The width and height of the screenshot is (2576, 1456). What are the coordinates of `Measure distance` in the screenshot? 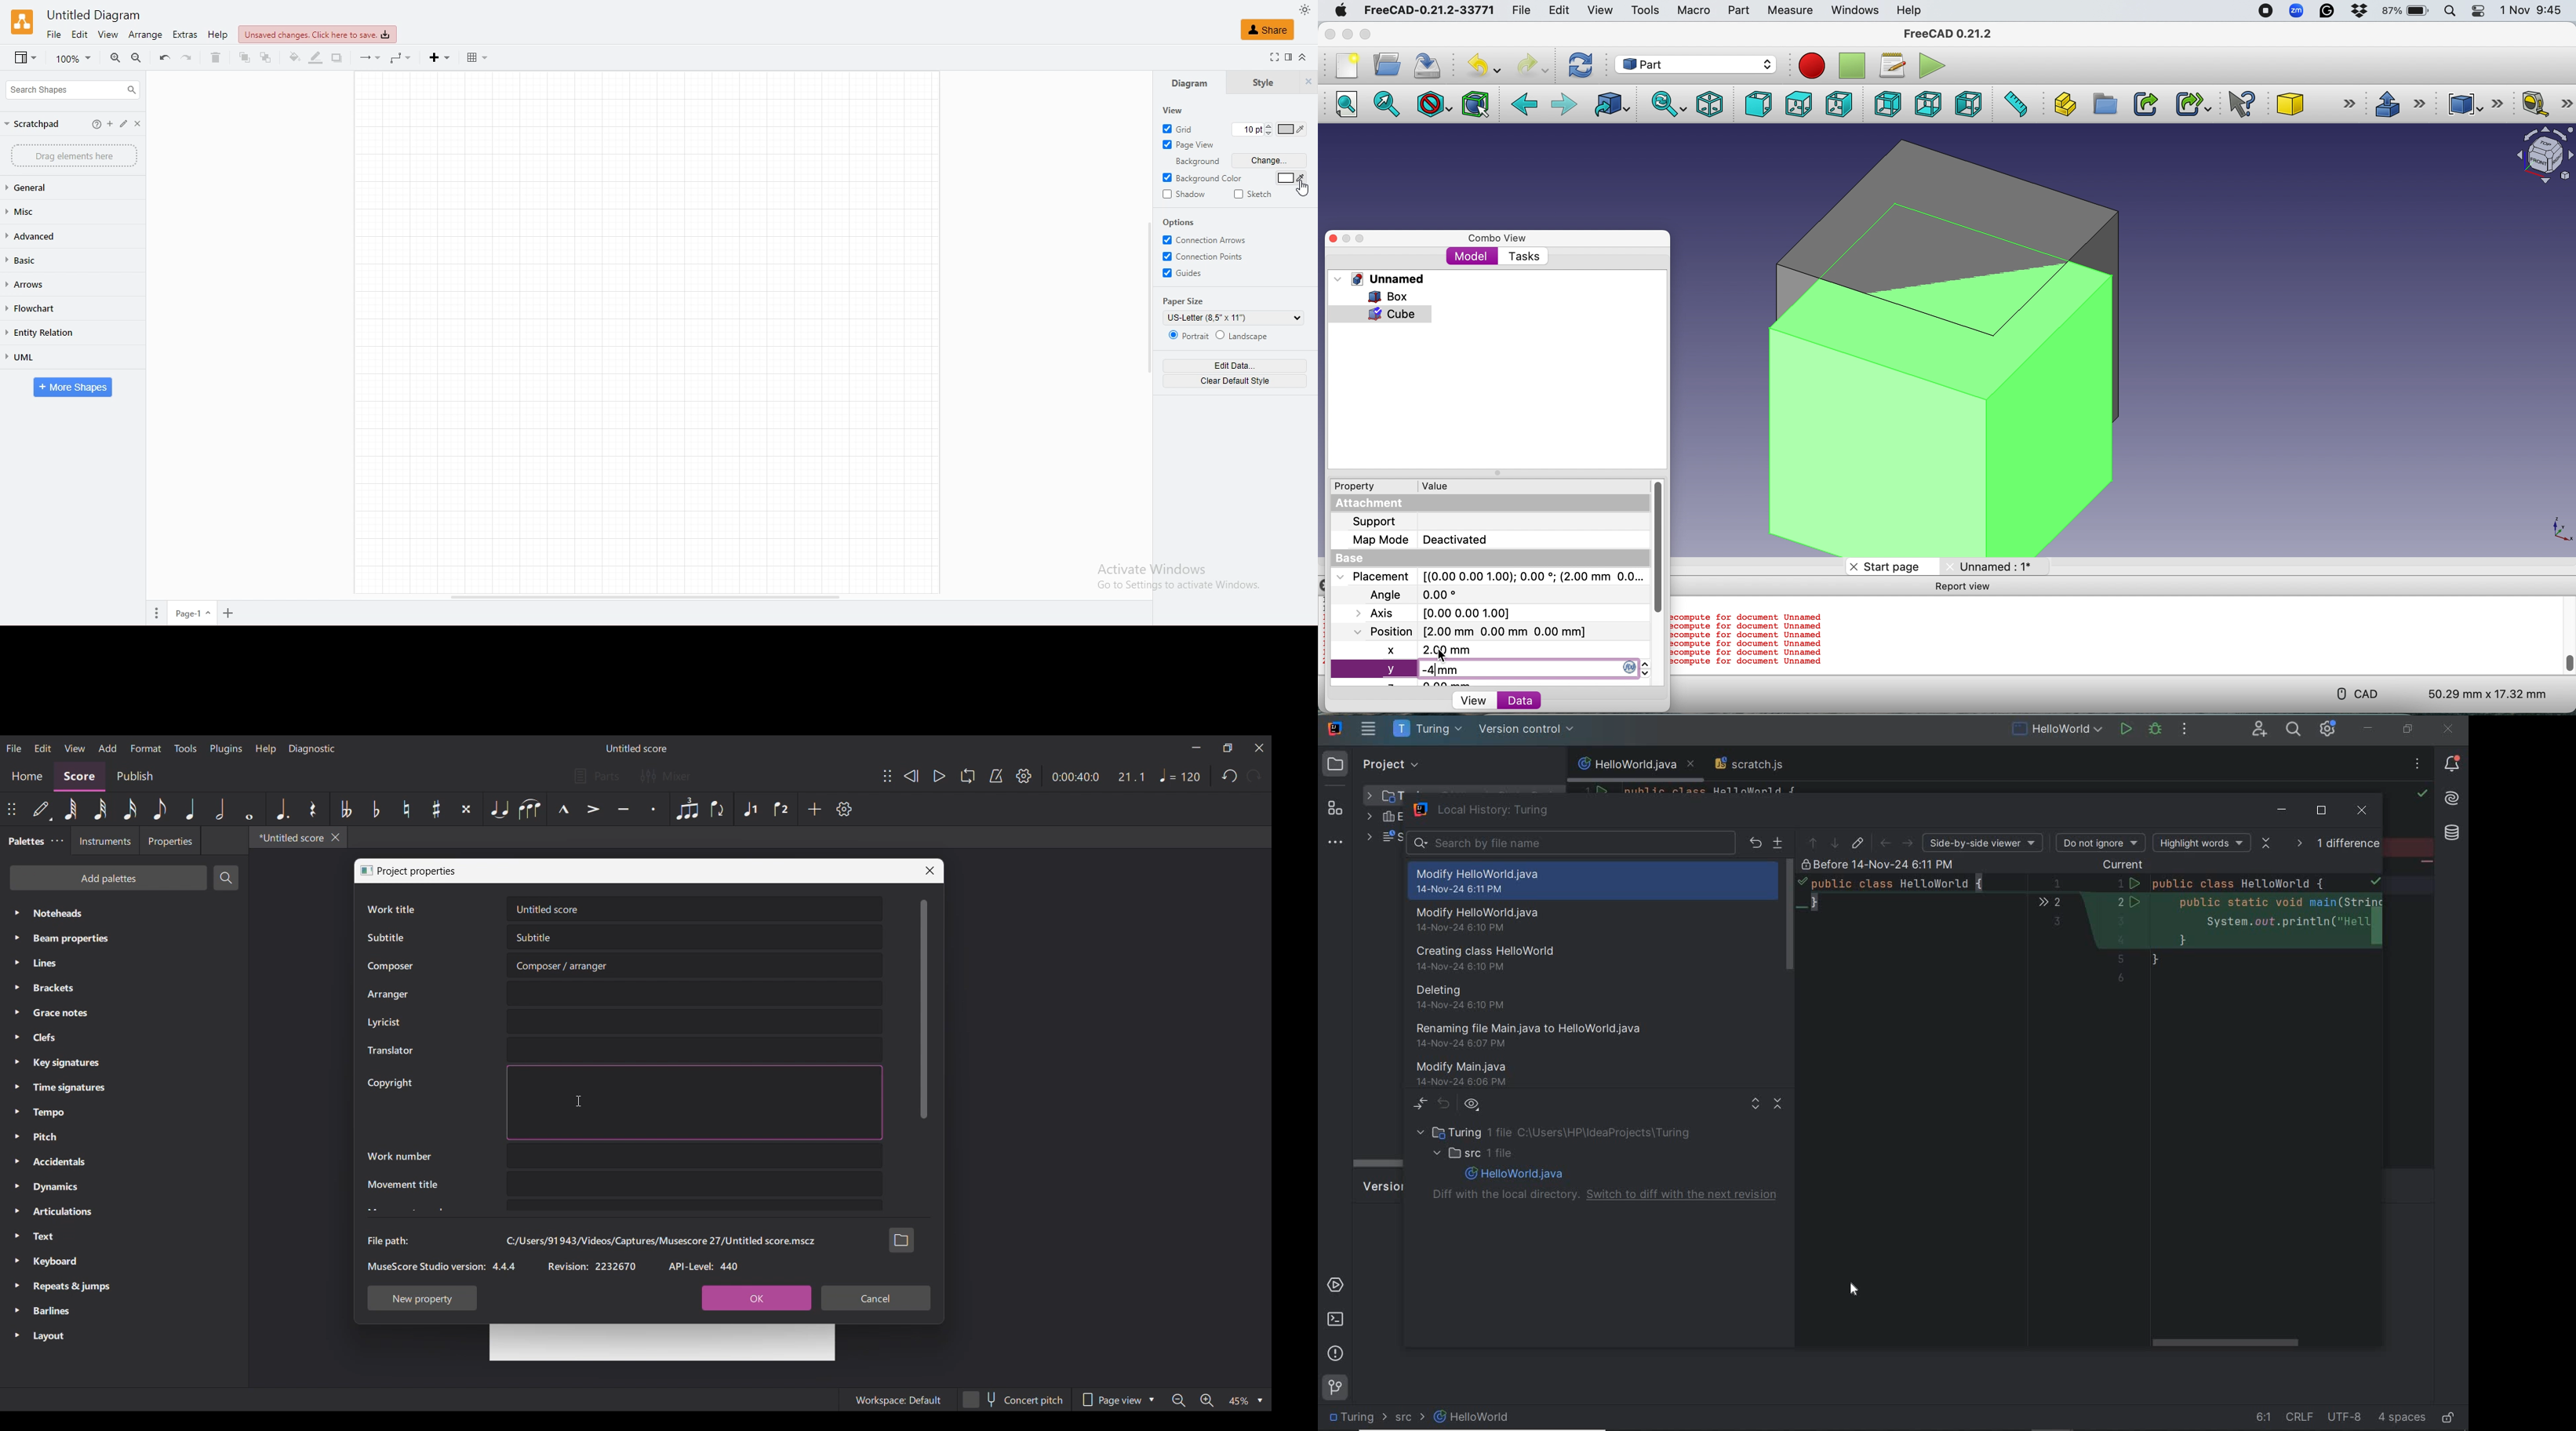 It's located at (2014, 103).